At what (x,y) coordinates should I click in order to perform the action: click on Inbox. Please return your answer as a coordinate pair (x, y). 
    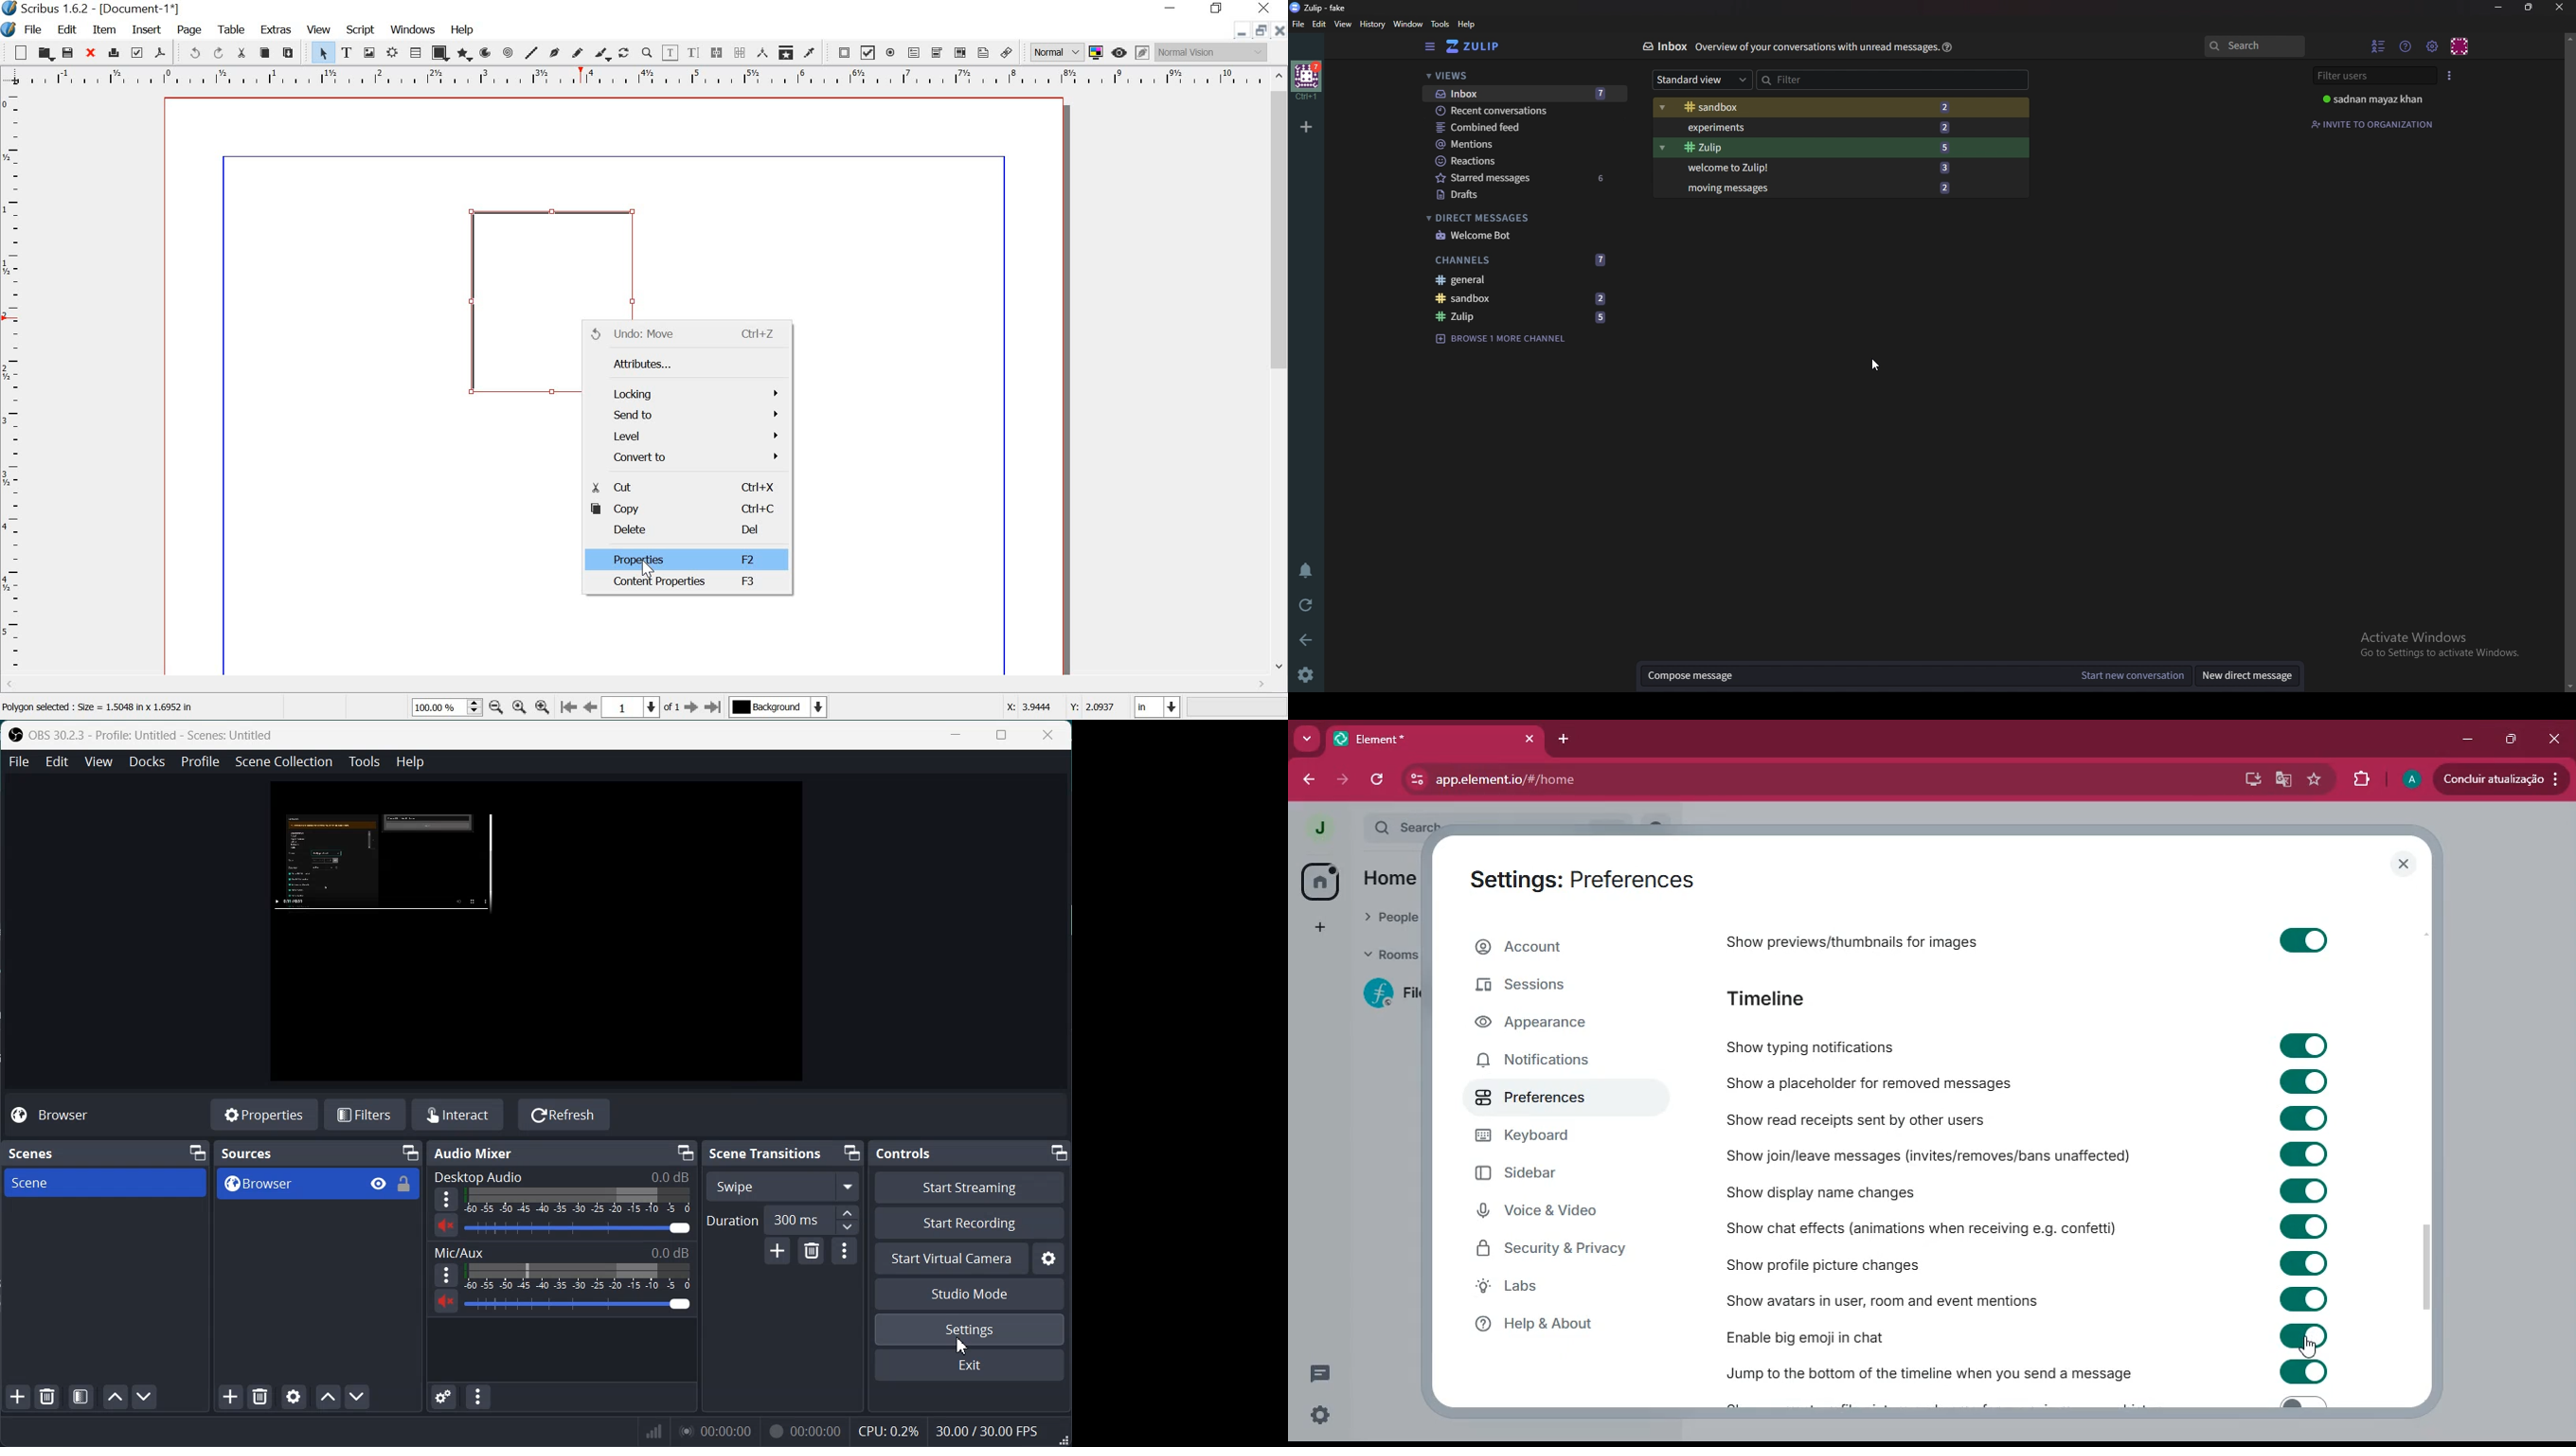
    Looking at the image, I should click on (1664, 46).